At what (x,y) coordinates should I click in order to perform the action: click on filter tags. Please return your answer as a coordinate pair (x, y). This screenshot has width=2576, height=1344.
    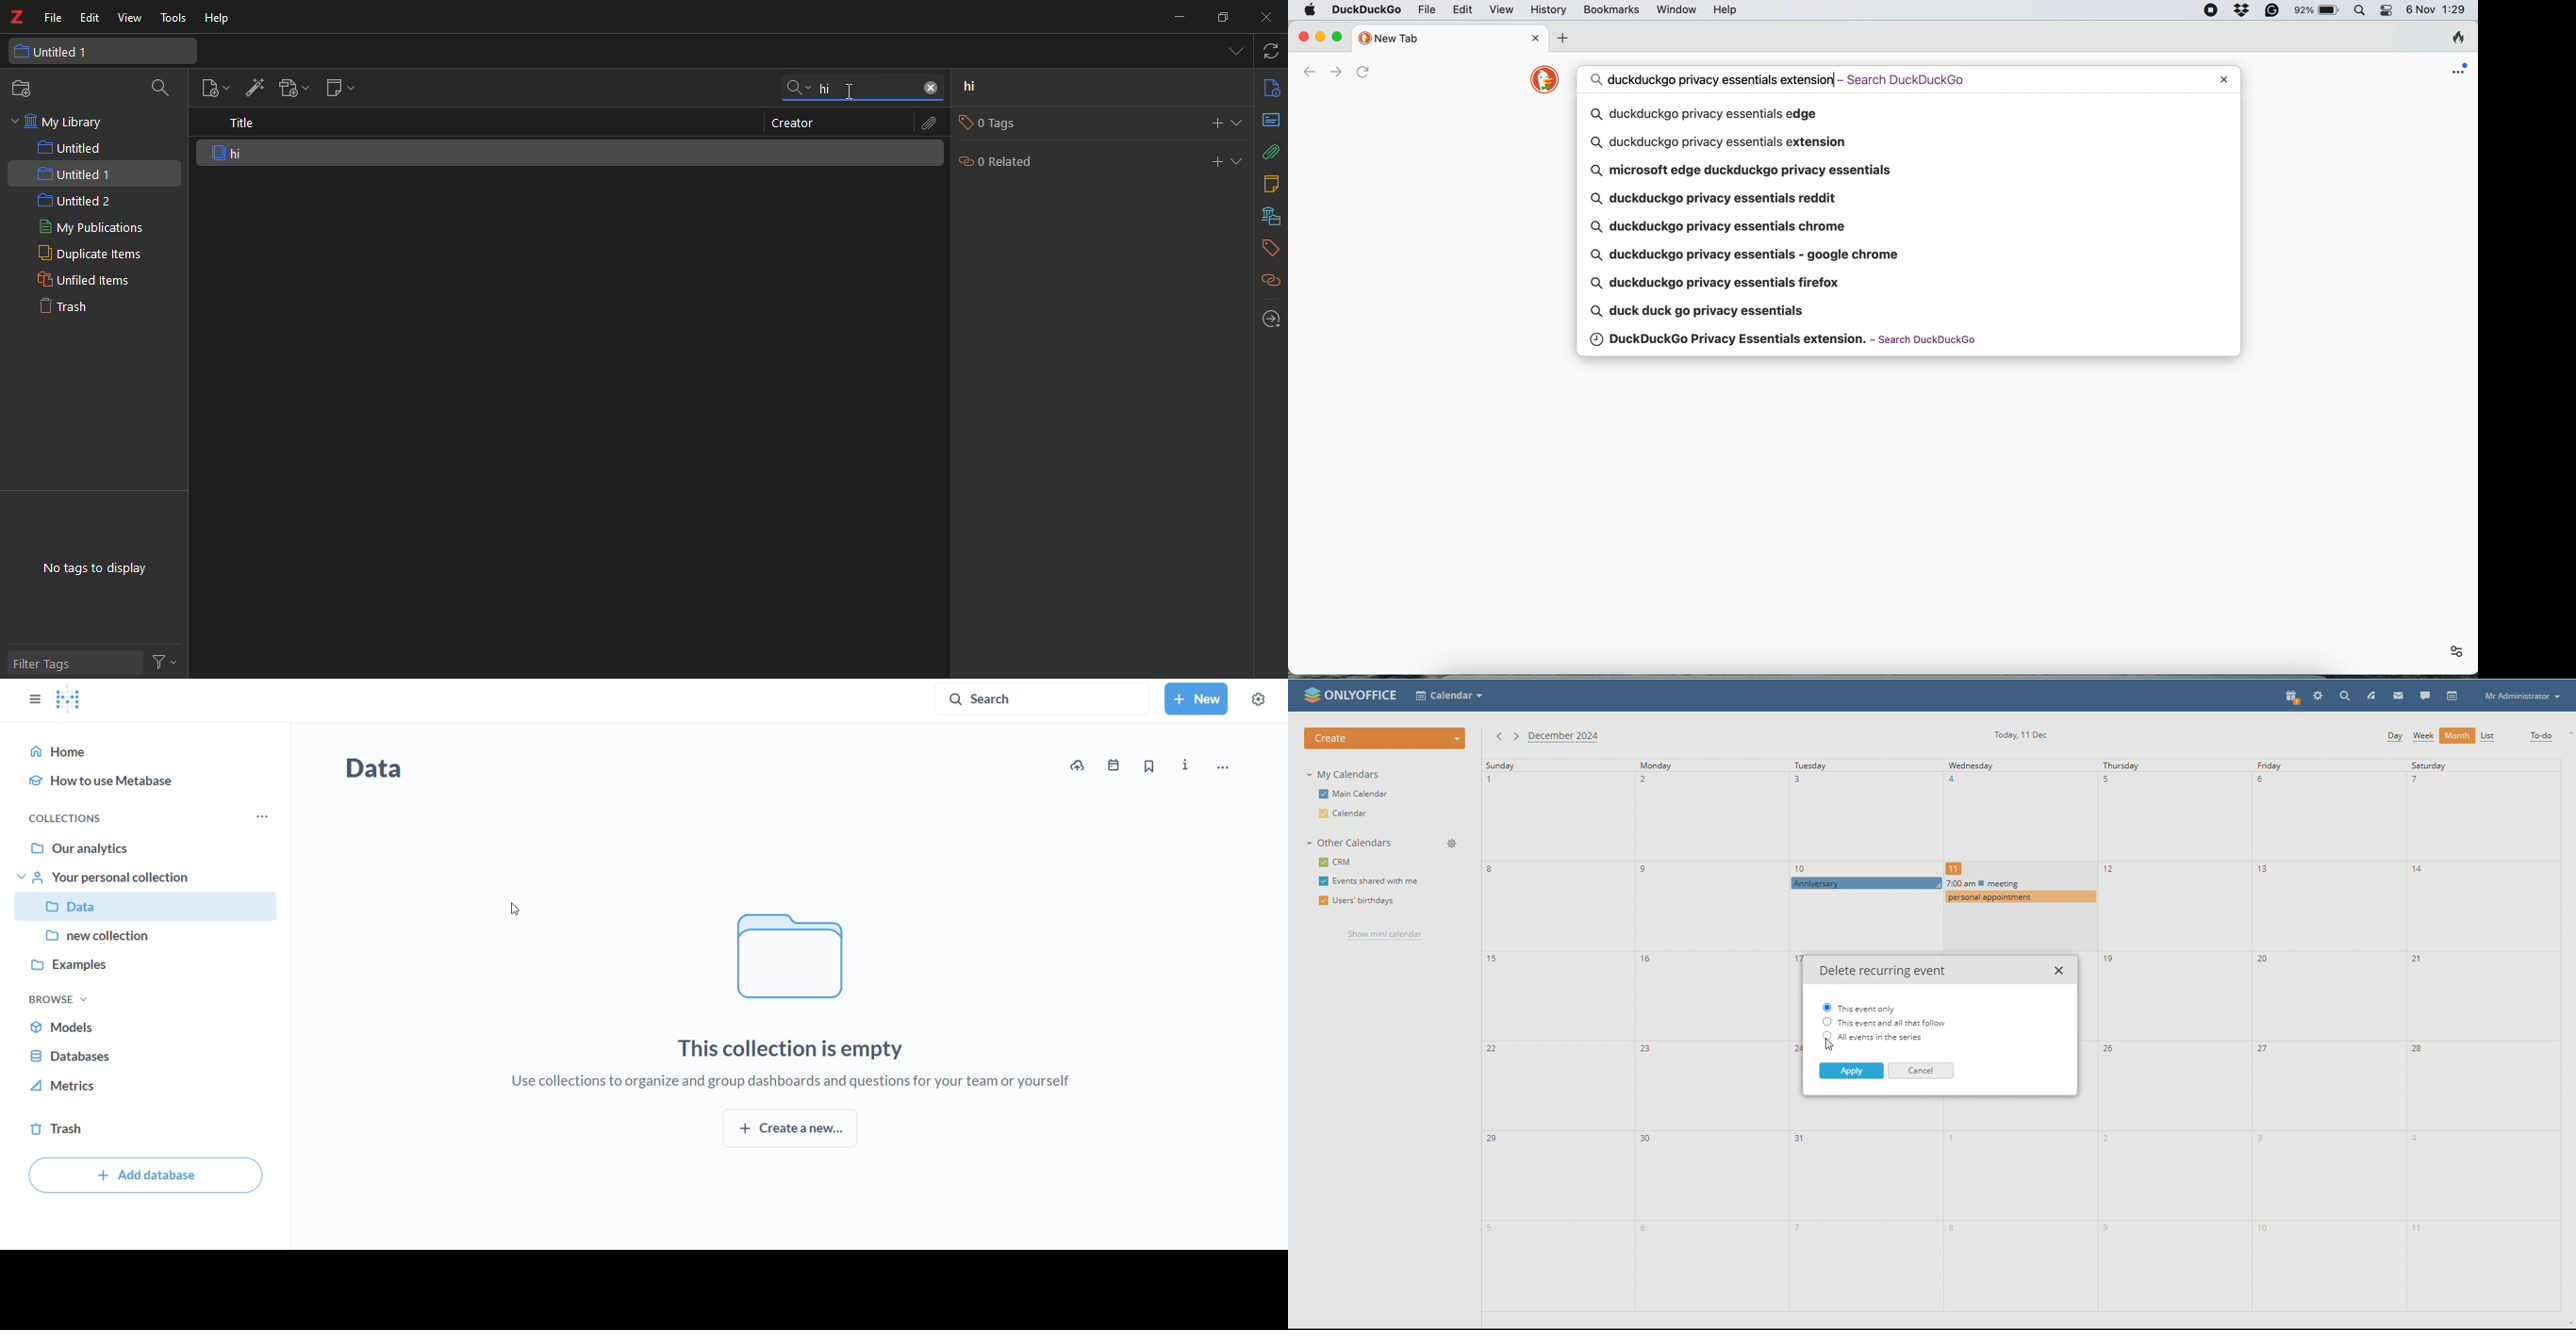
    Looking at the image, I should click on (48, 664).